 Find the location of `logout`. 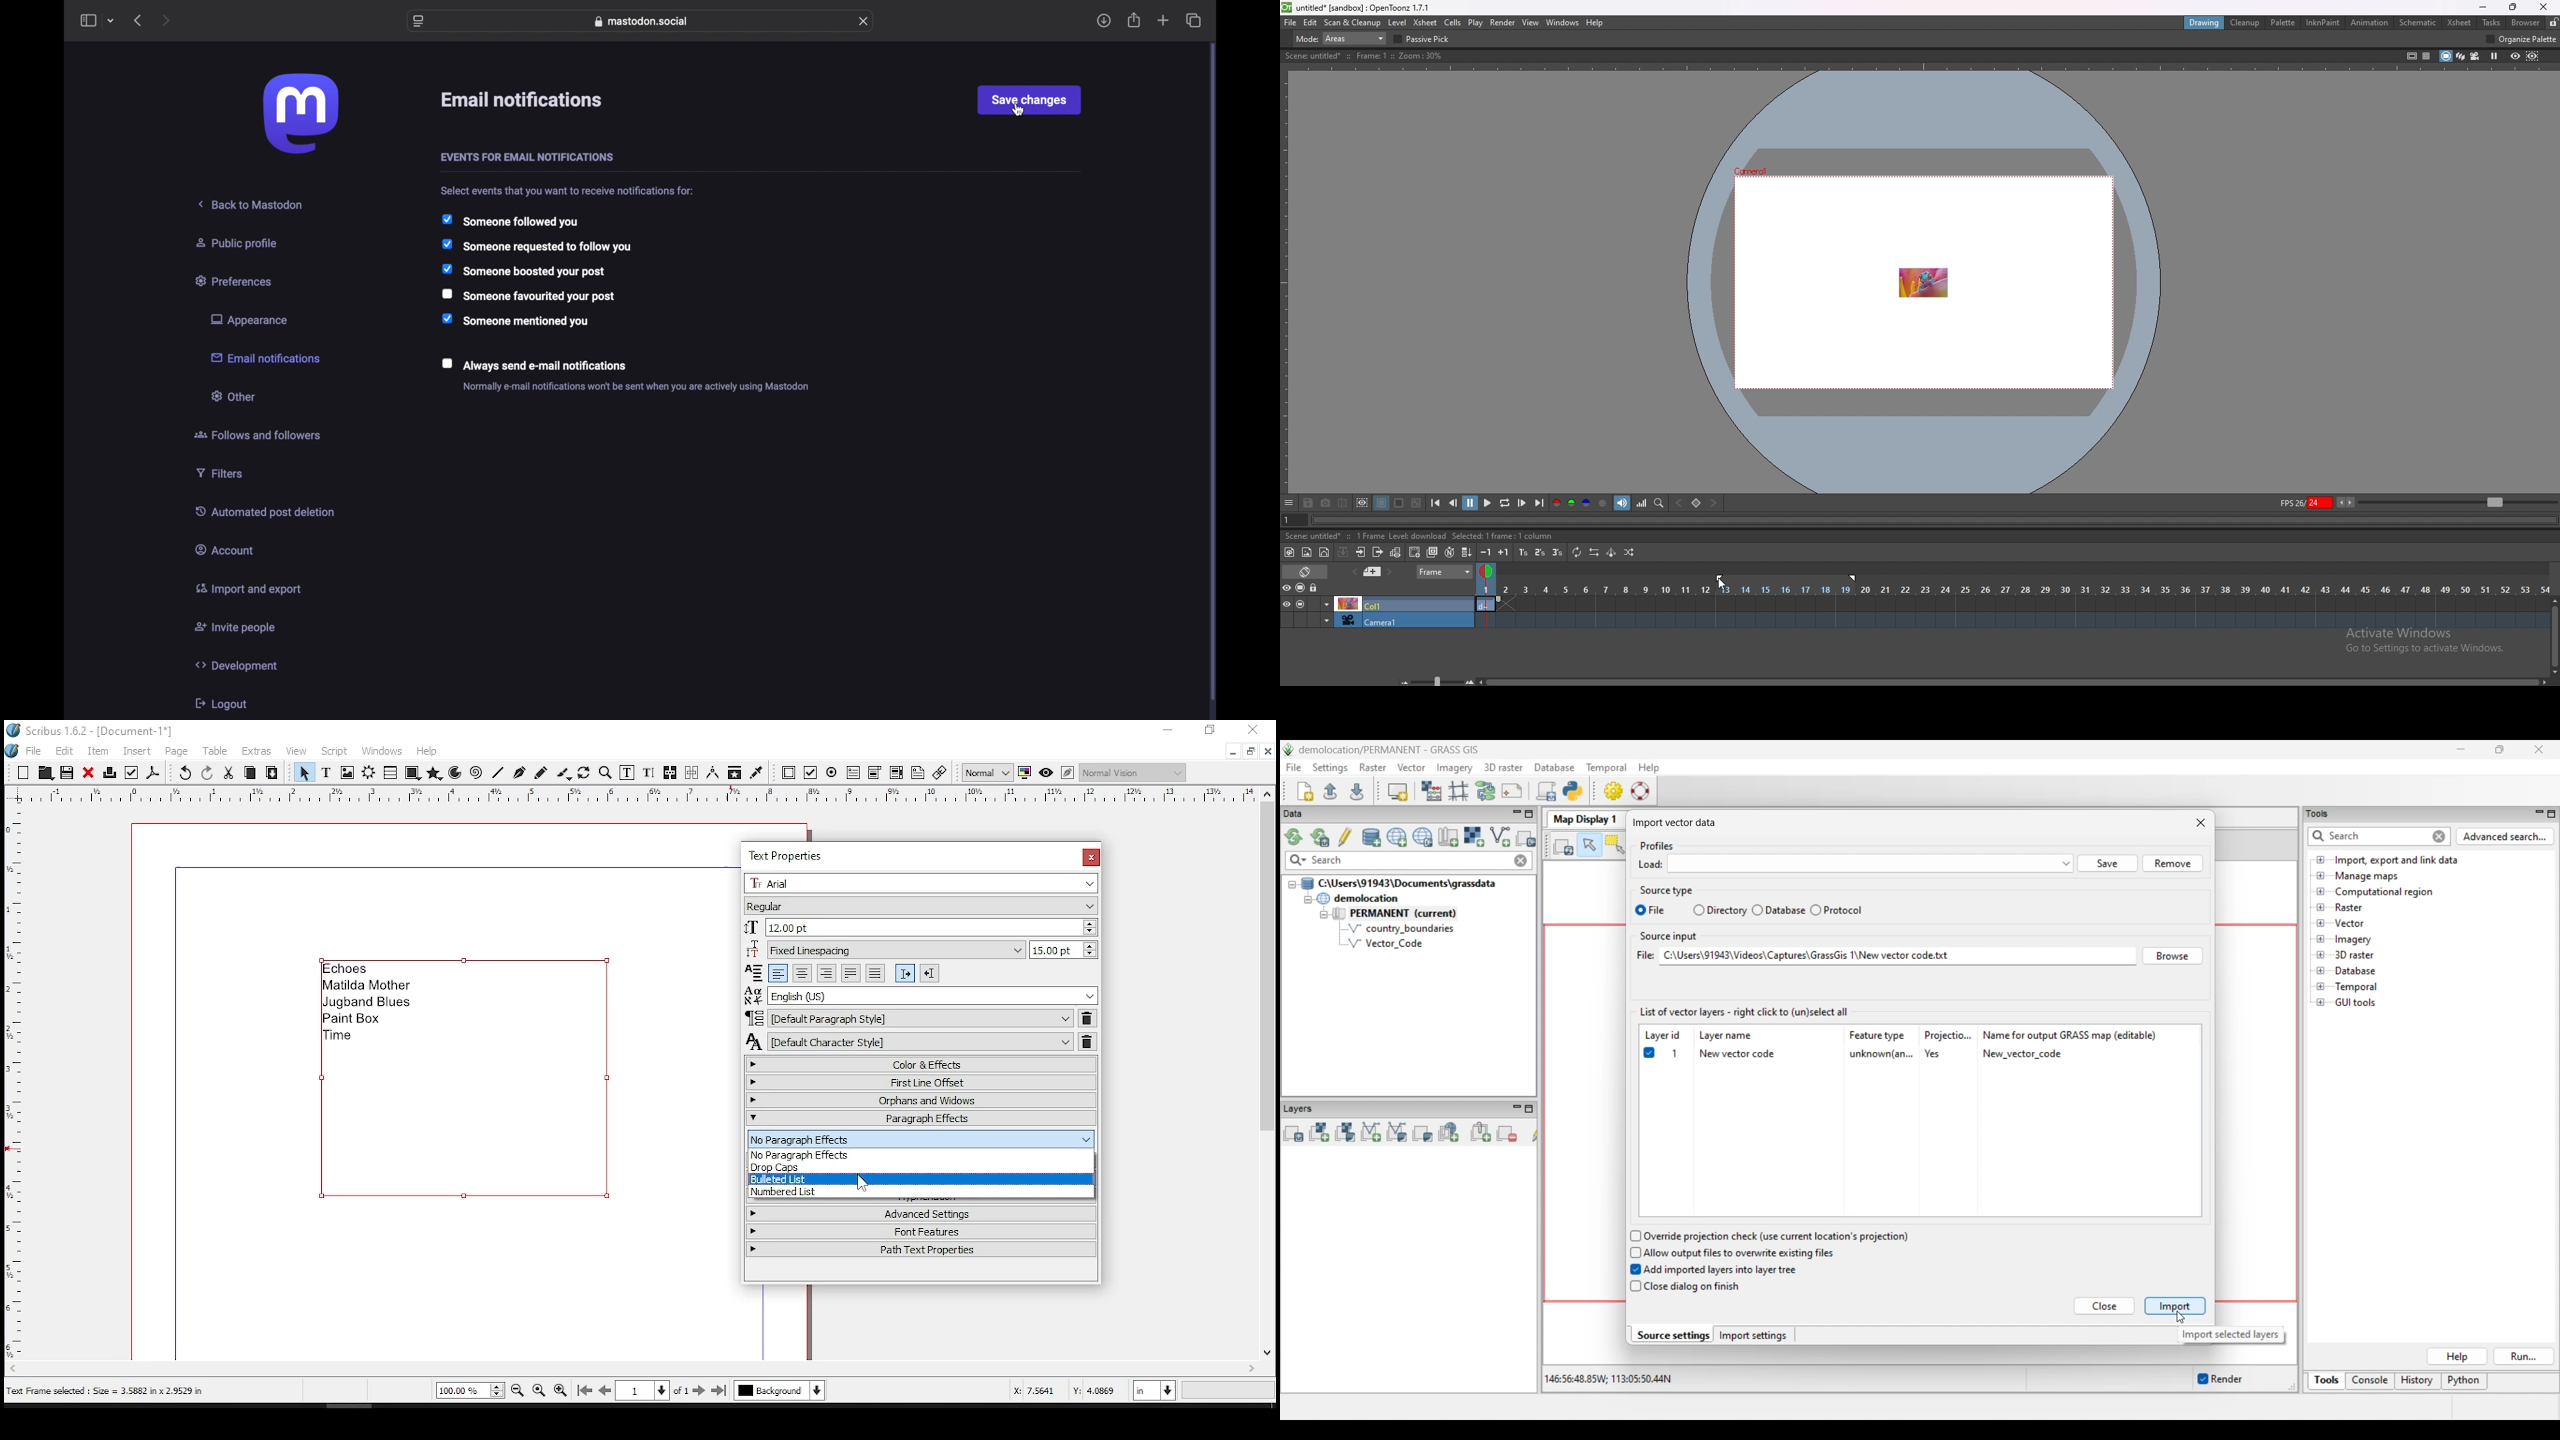

logout is located at coordinates (220, 703).